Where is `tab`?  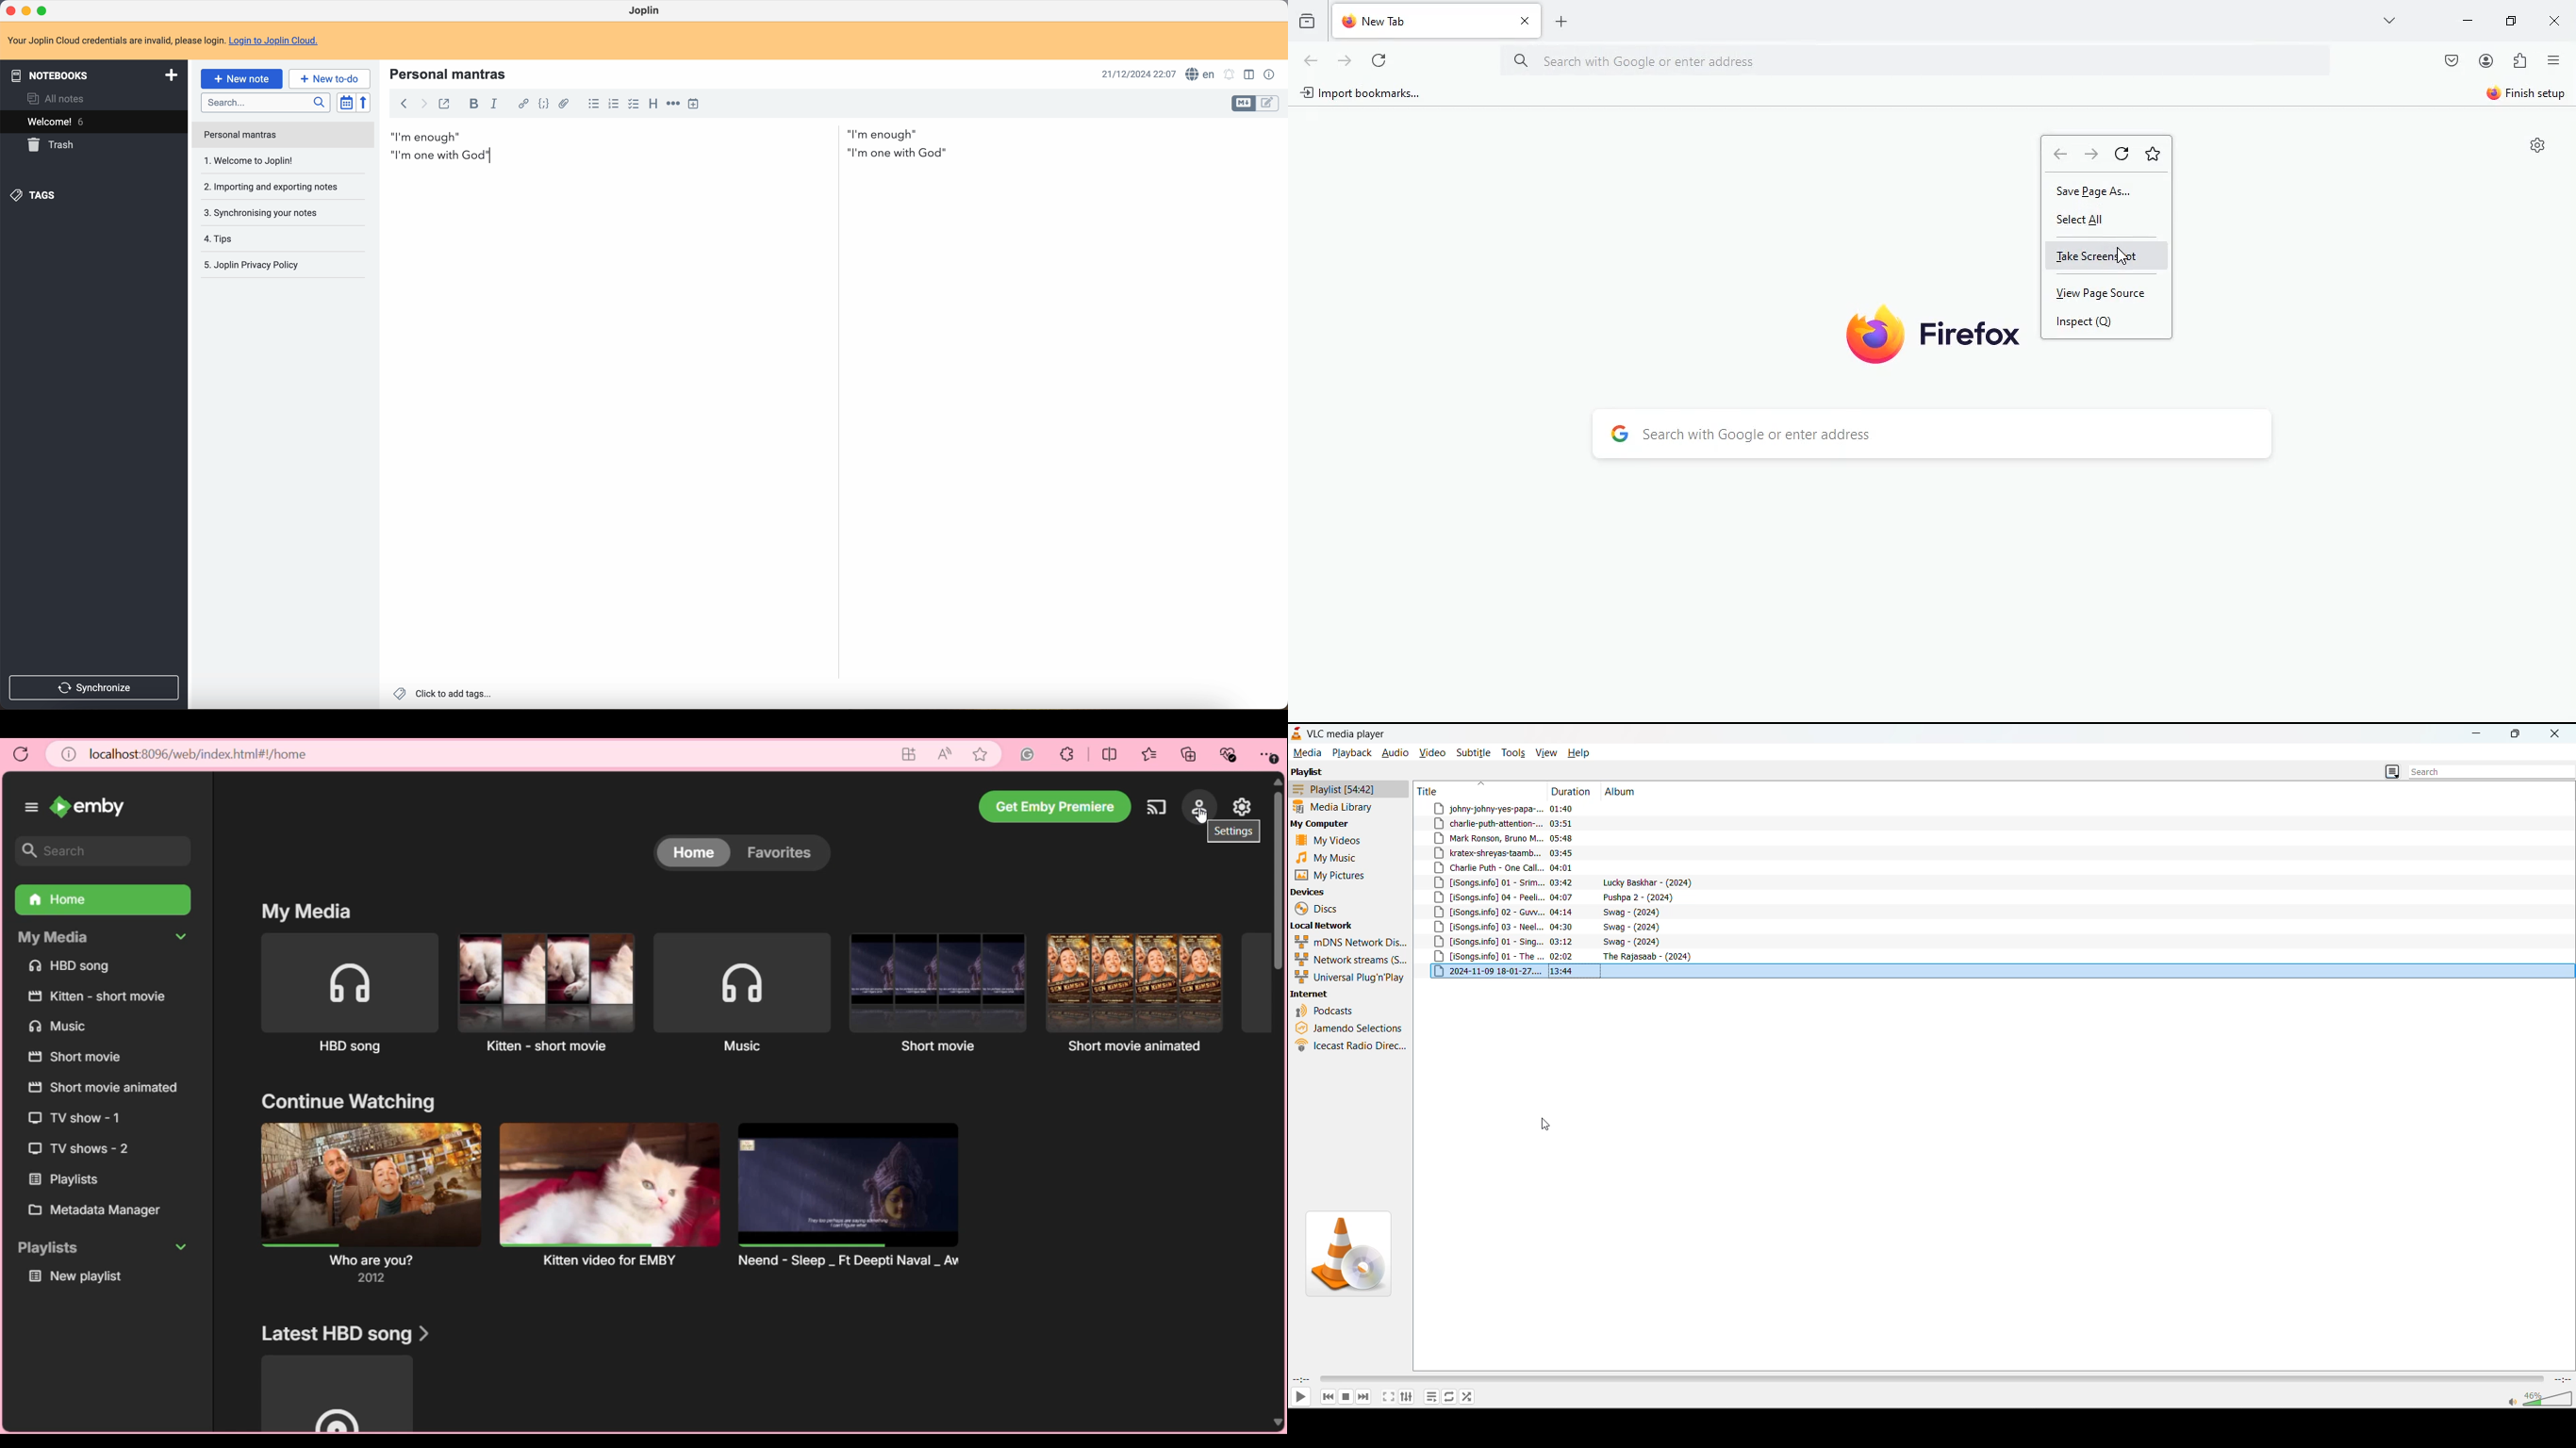 tab is located at coordinates (1440, 21).